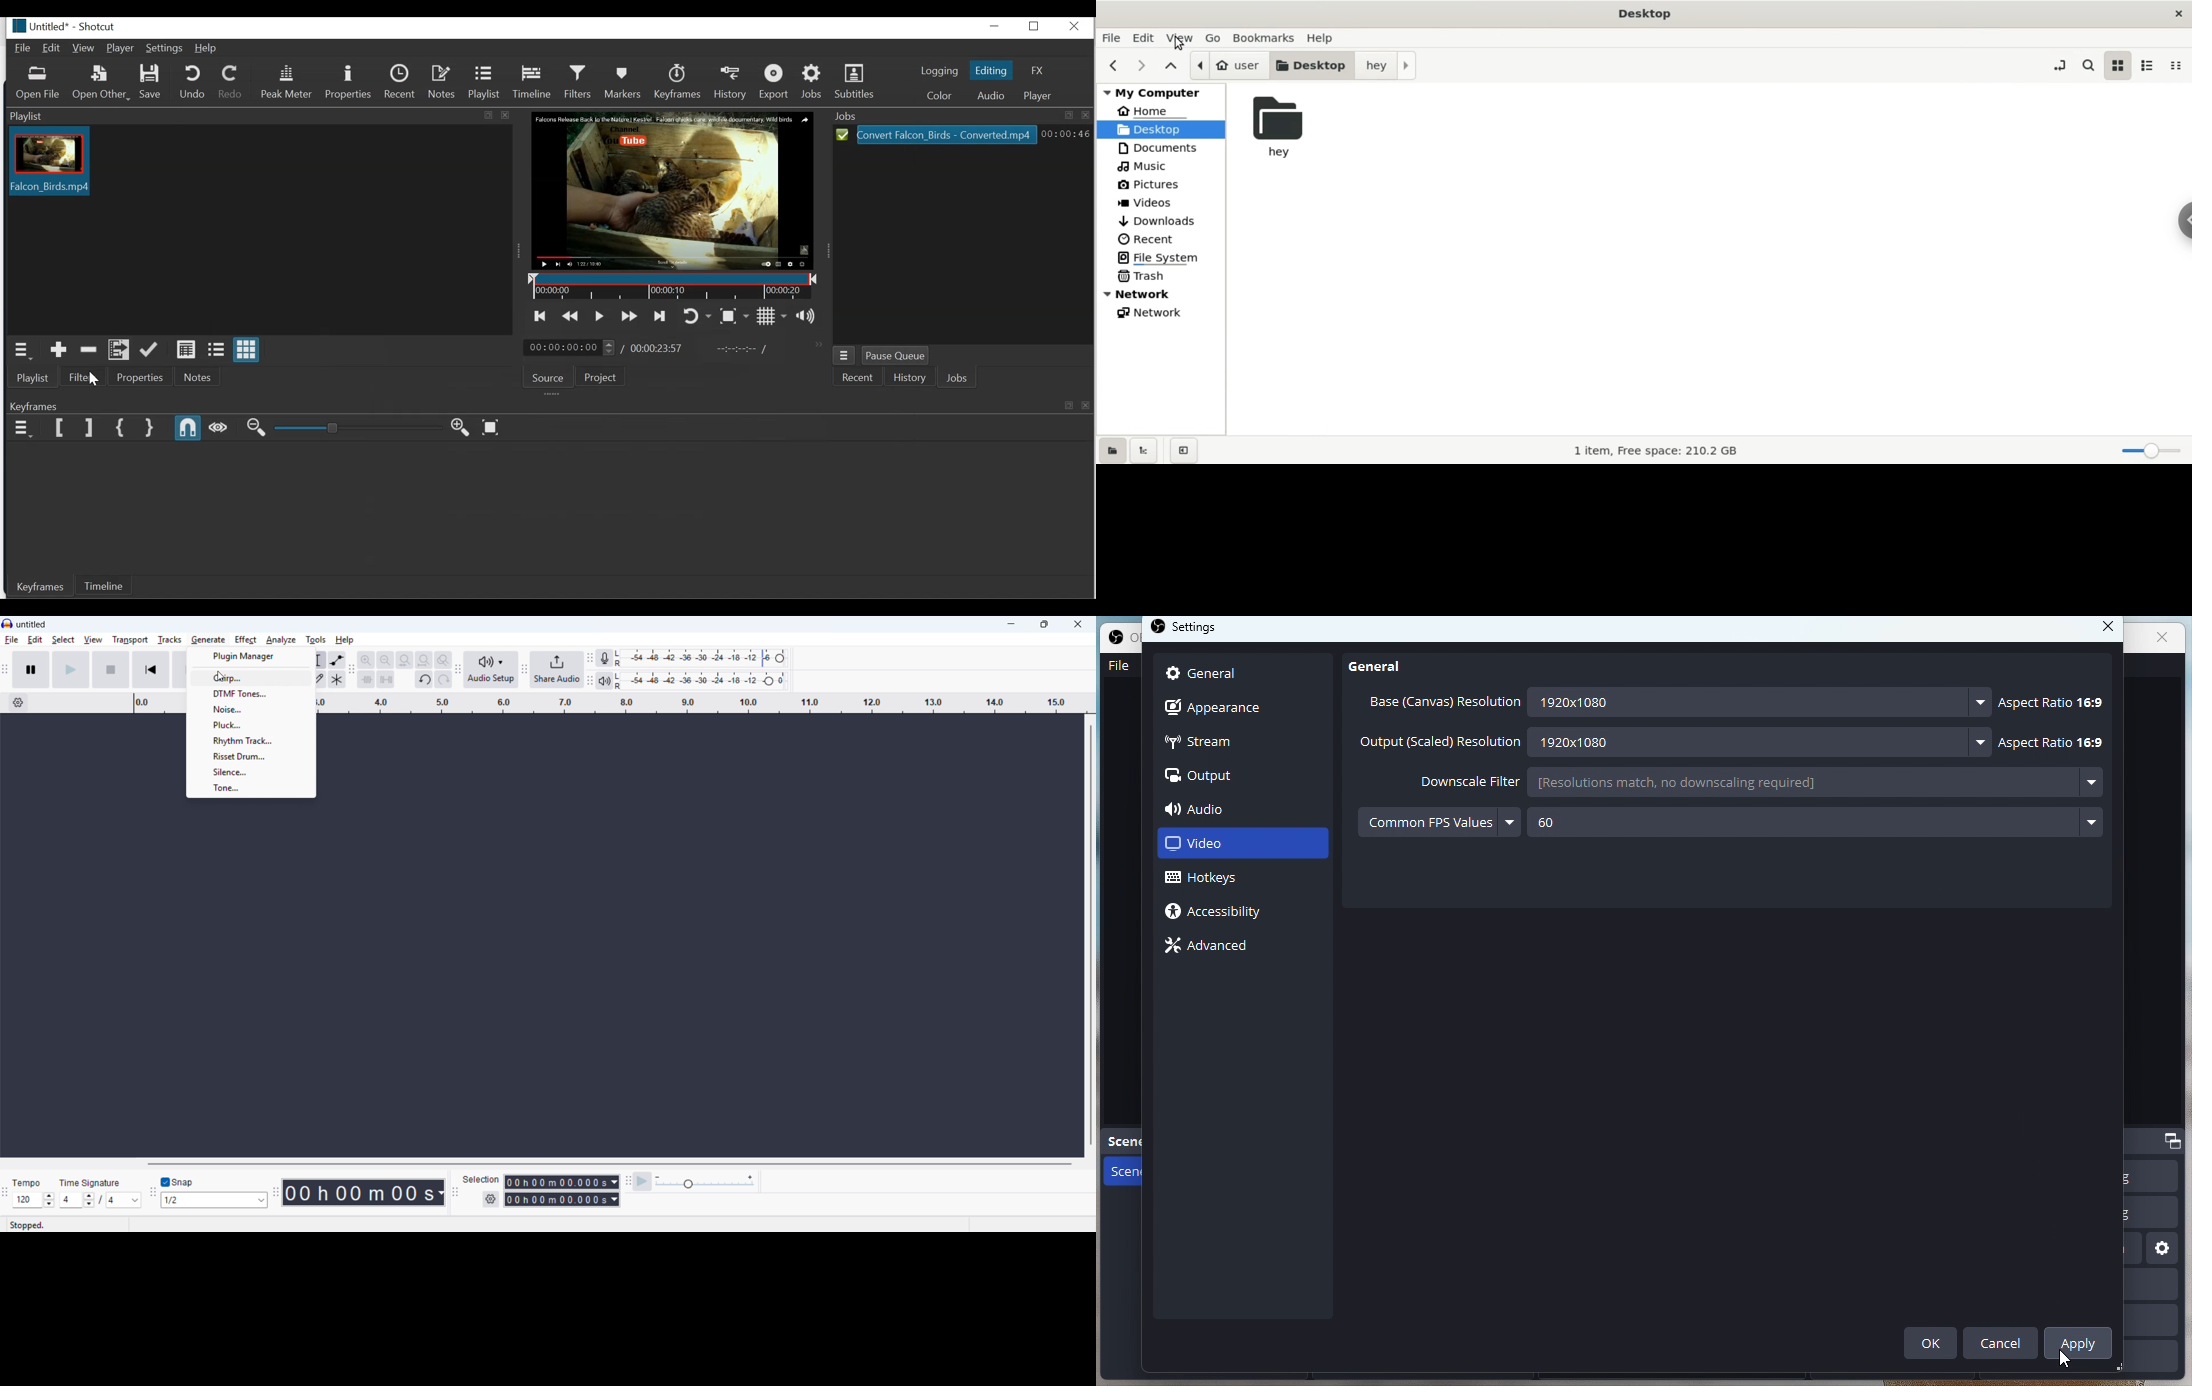  Describe the element at coordinates (337, 679) in the screenshot. I see `Multi - tool` at that location.